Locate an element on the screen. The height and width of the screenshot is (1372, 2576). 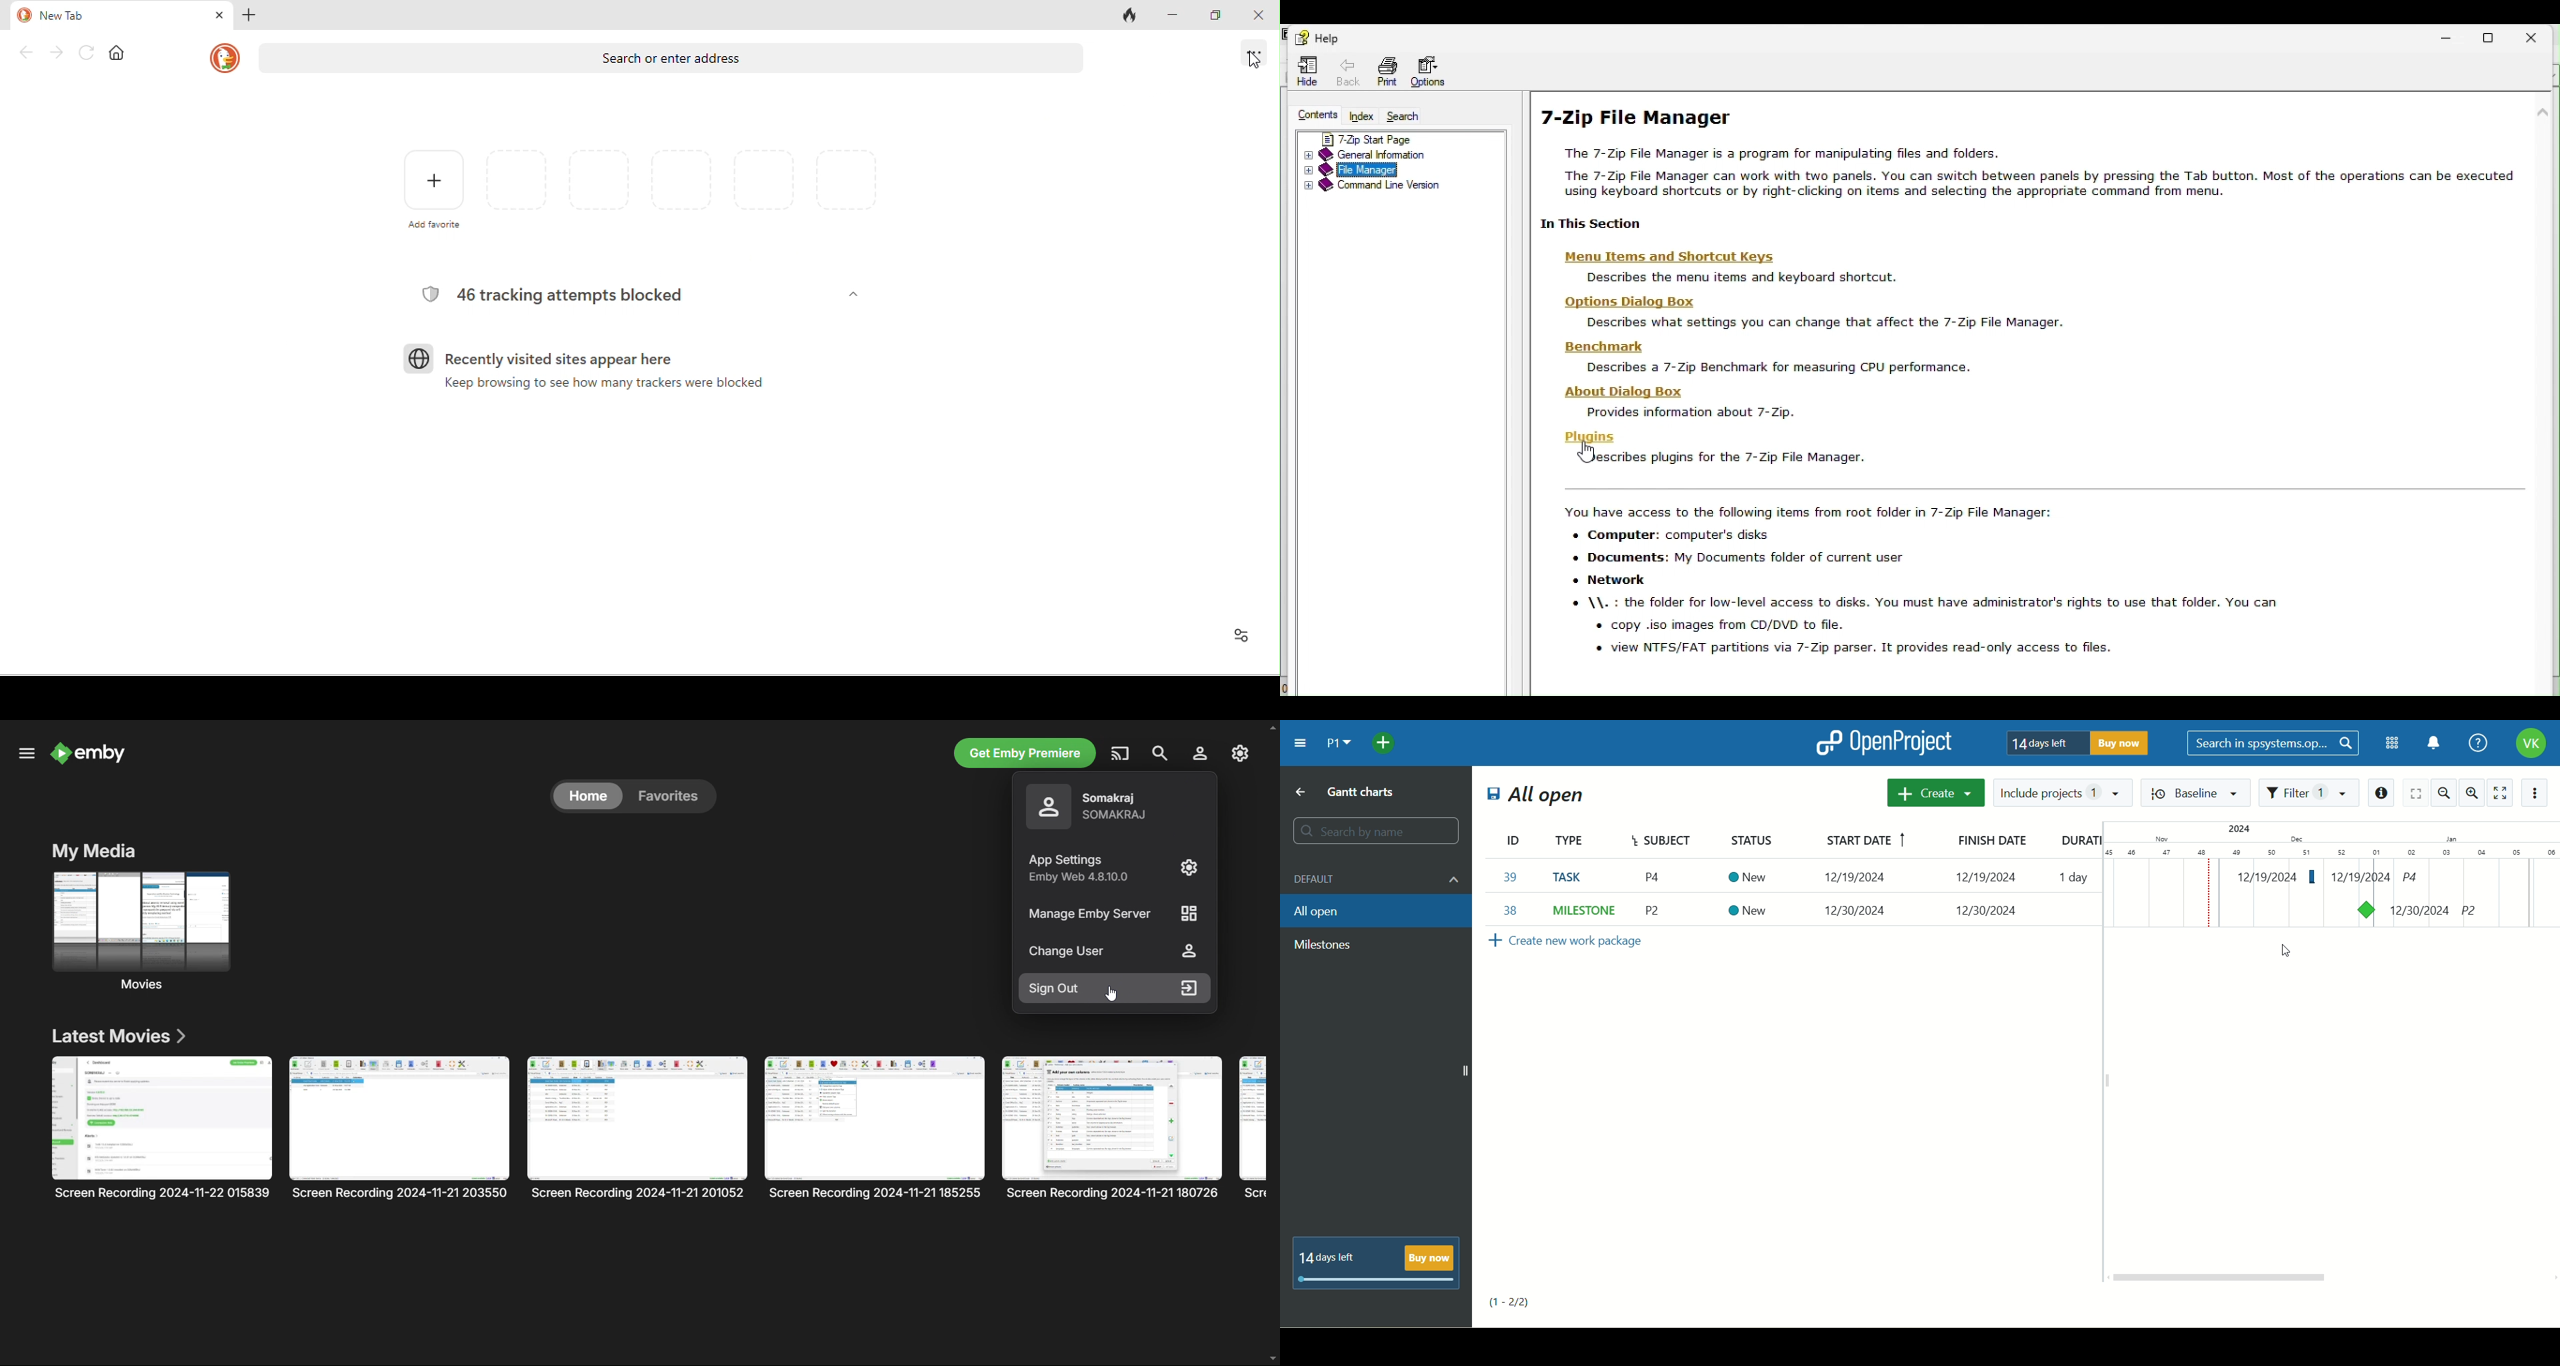
horizontal scroll bar is located at coordinates (2233, 1279).